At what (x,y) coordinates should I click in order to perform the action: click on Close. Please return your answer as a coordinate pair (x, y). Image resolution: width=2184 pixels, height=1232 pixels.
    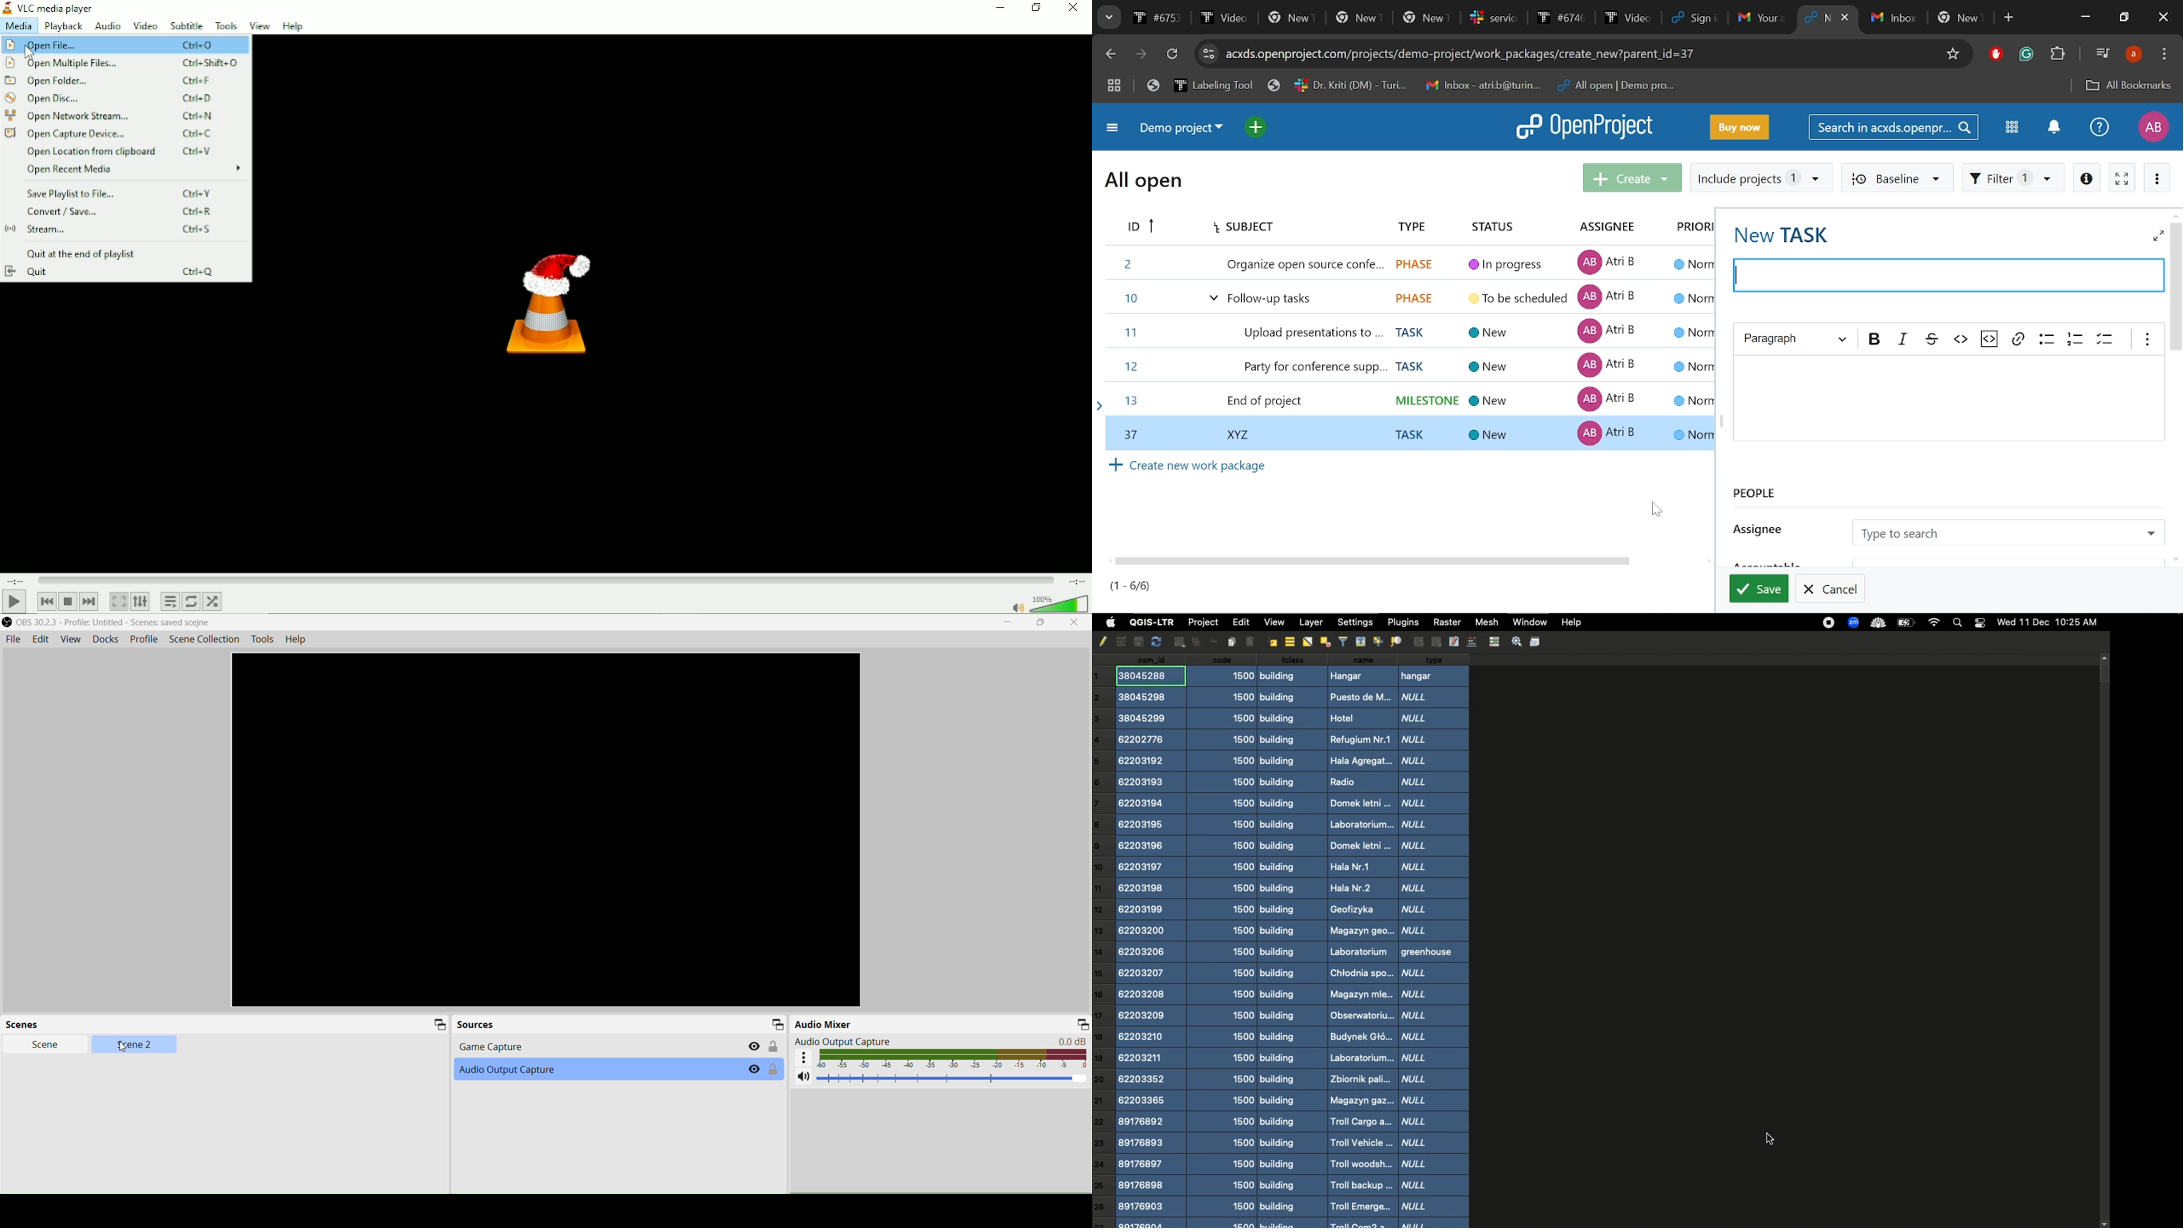
    Looking at the image, I should click on (2165, 18).